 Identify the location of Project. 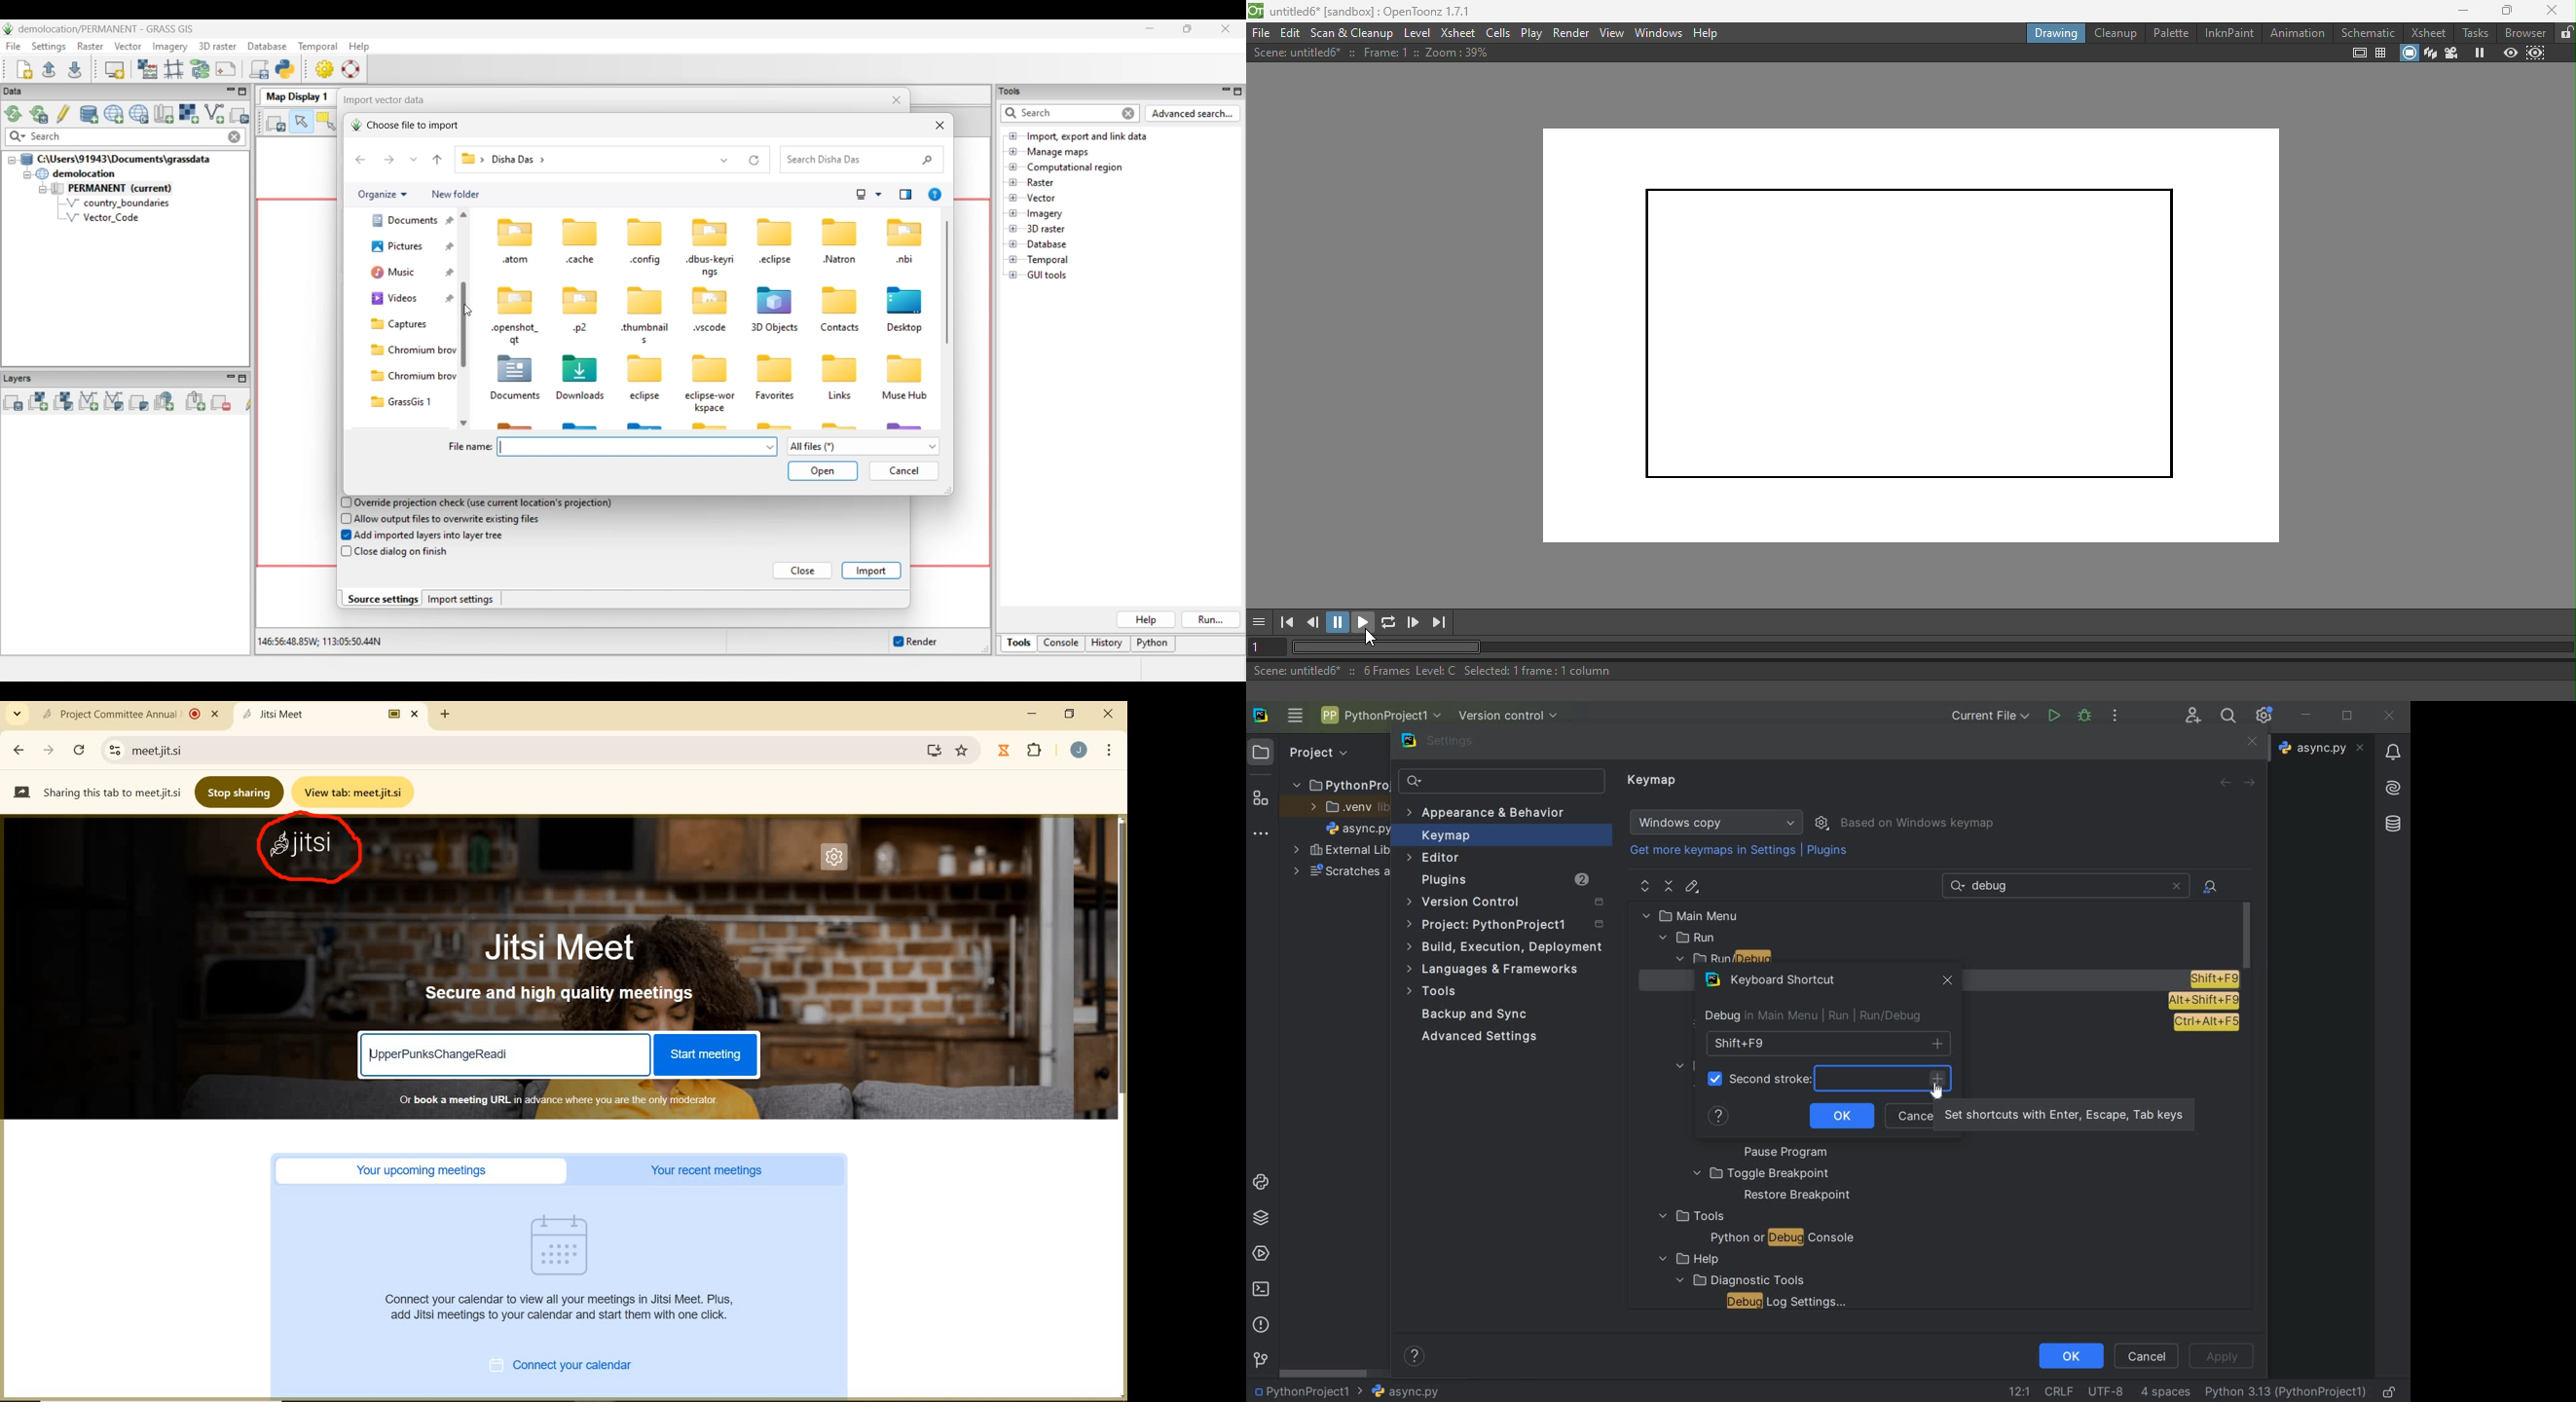
(1317, 751).